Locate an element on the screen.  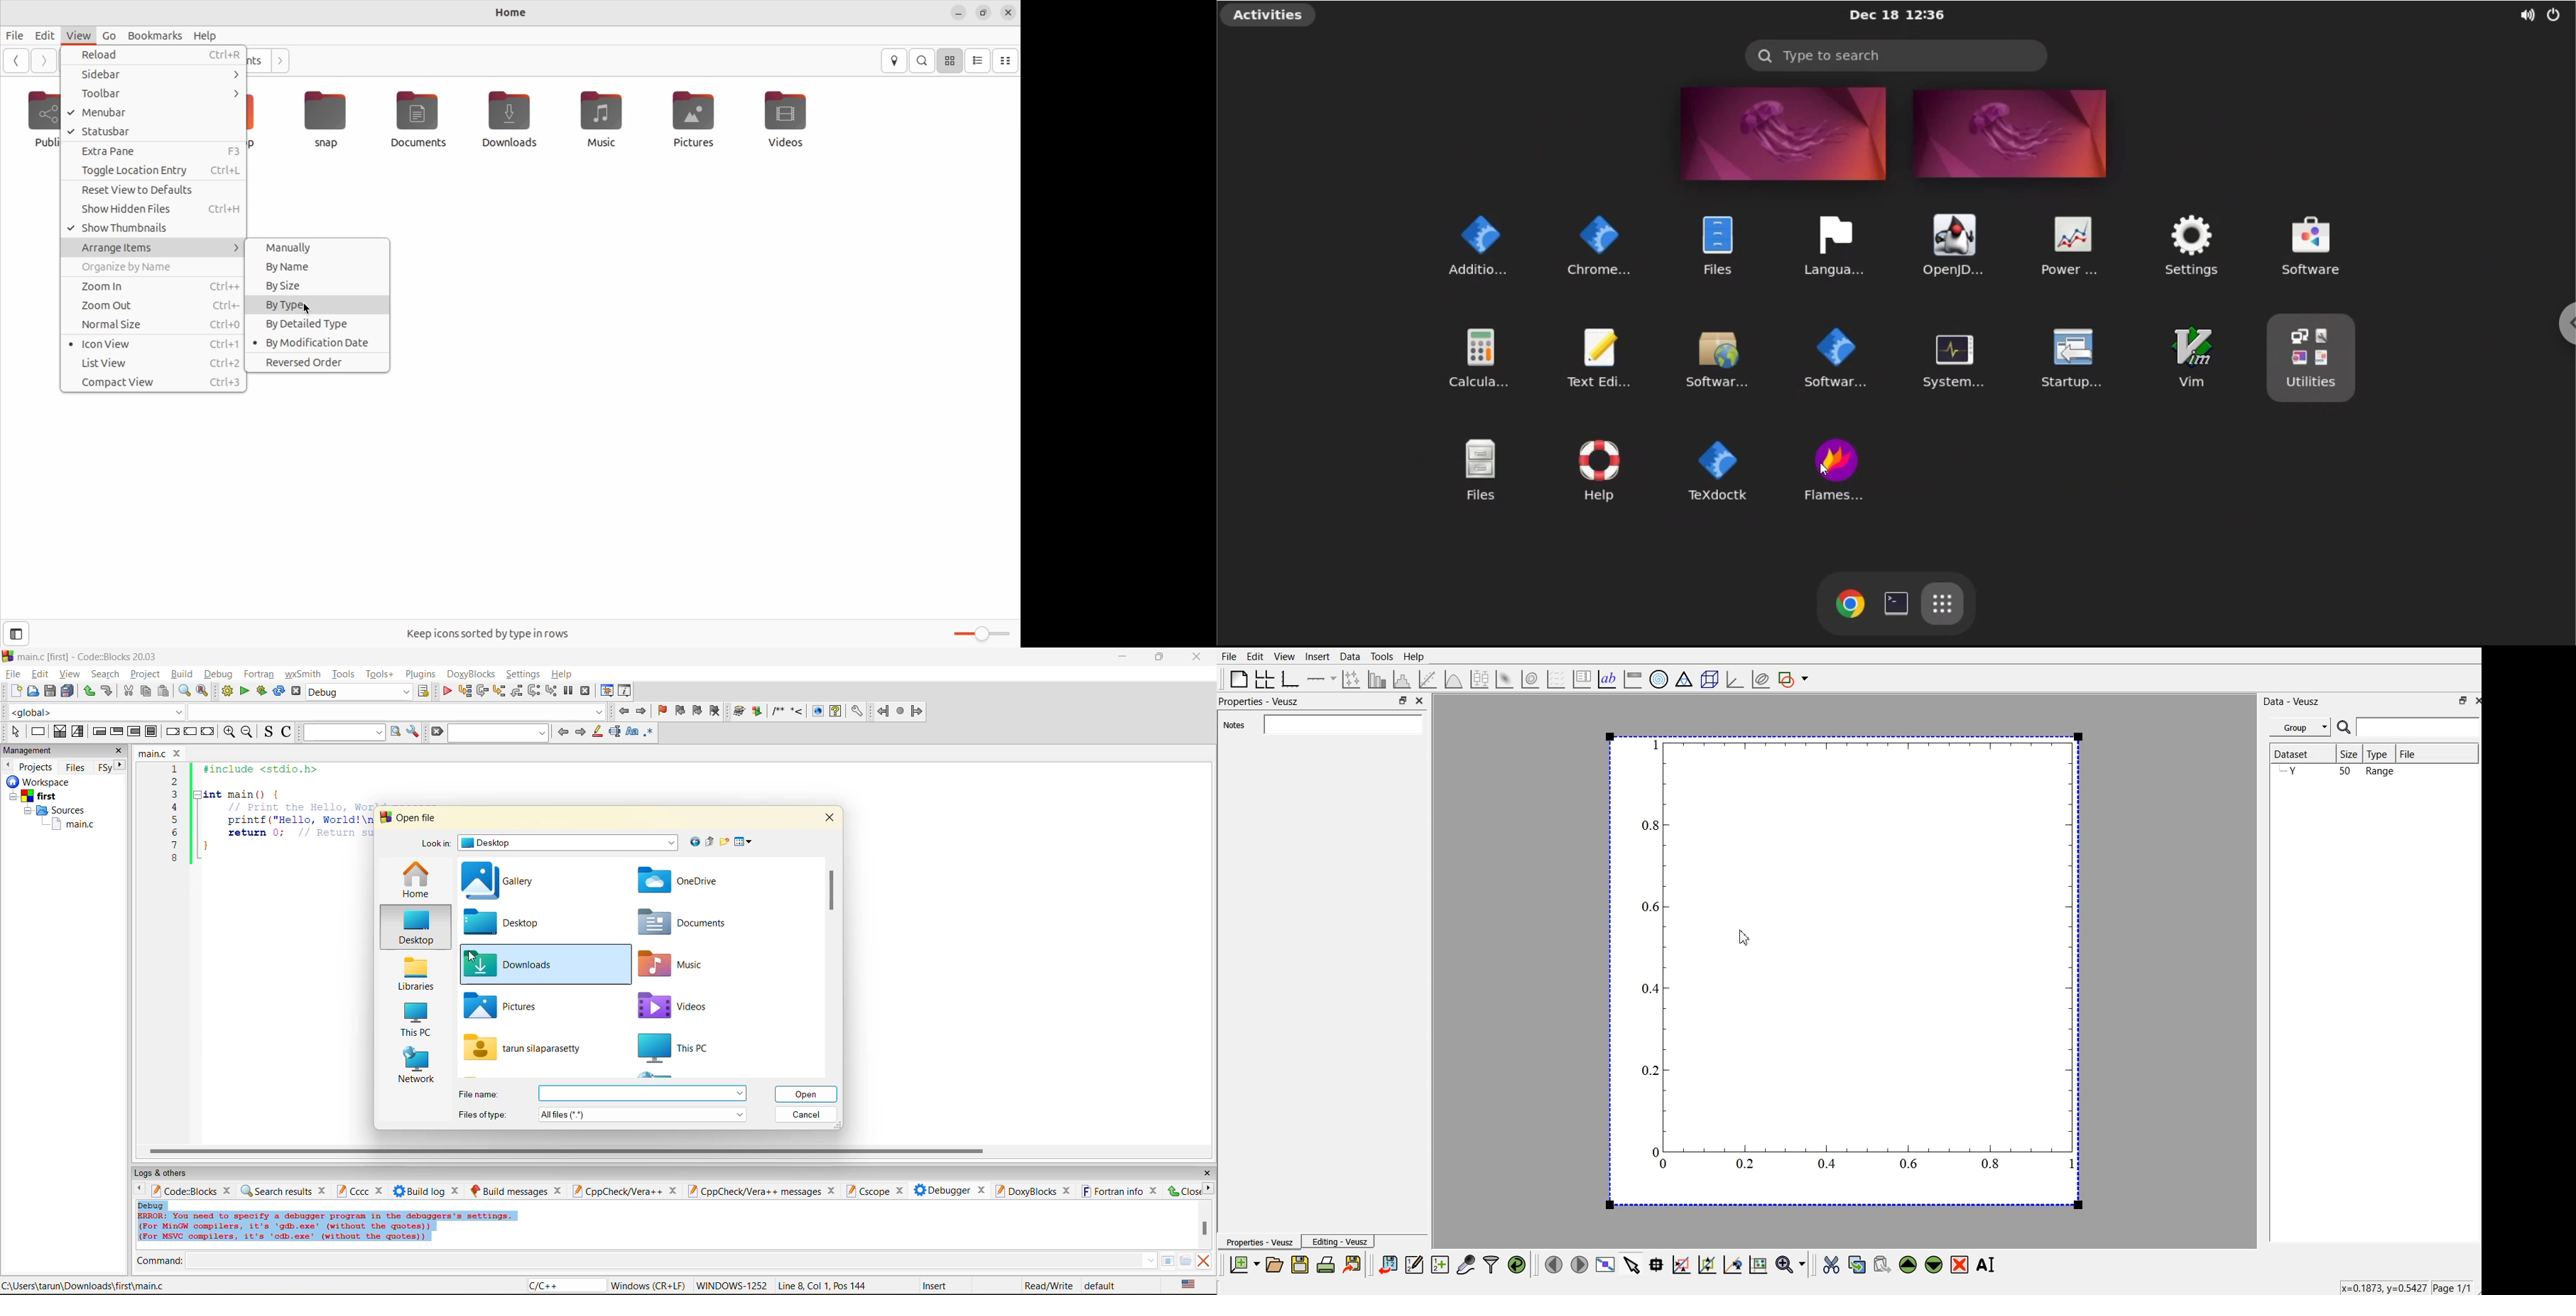
close is located at coordinates (2474, 700).